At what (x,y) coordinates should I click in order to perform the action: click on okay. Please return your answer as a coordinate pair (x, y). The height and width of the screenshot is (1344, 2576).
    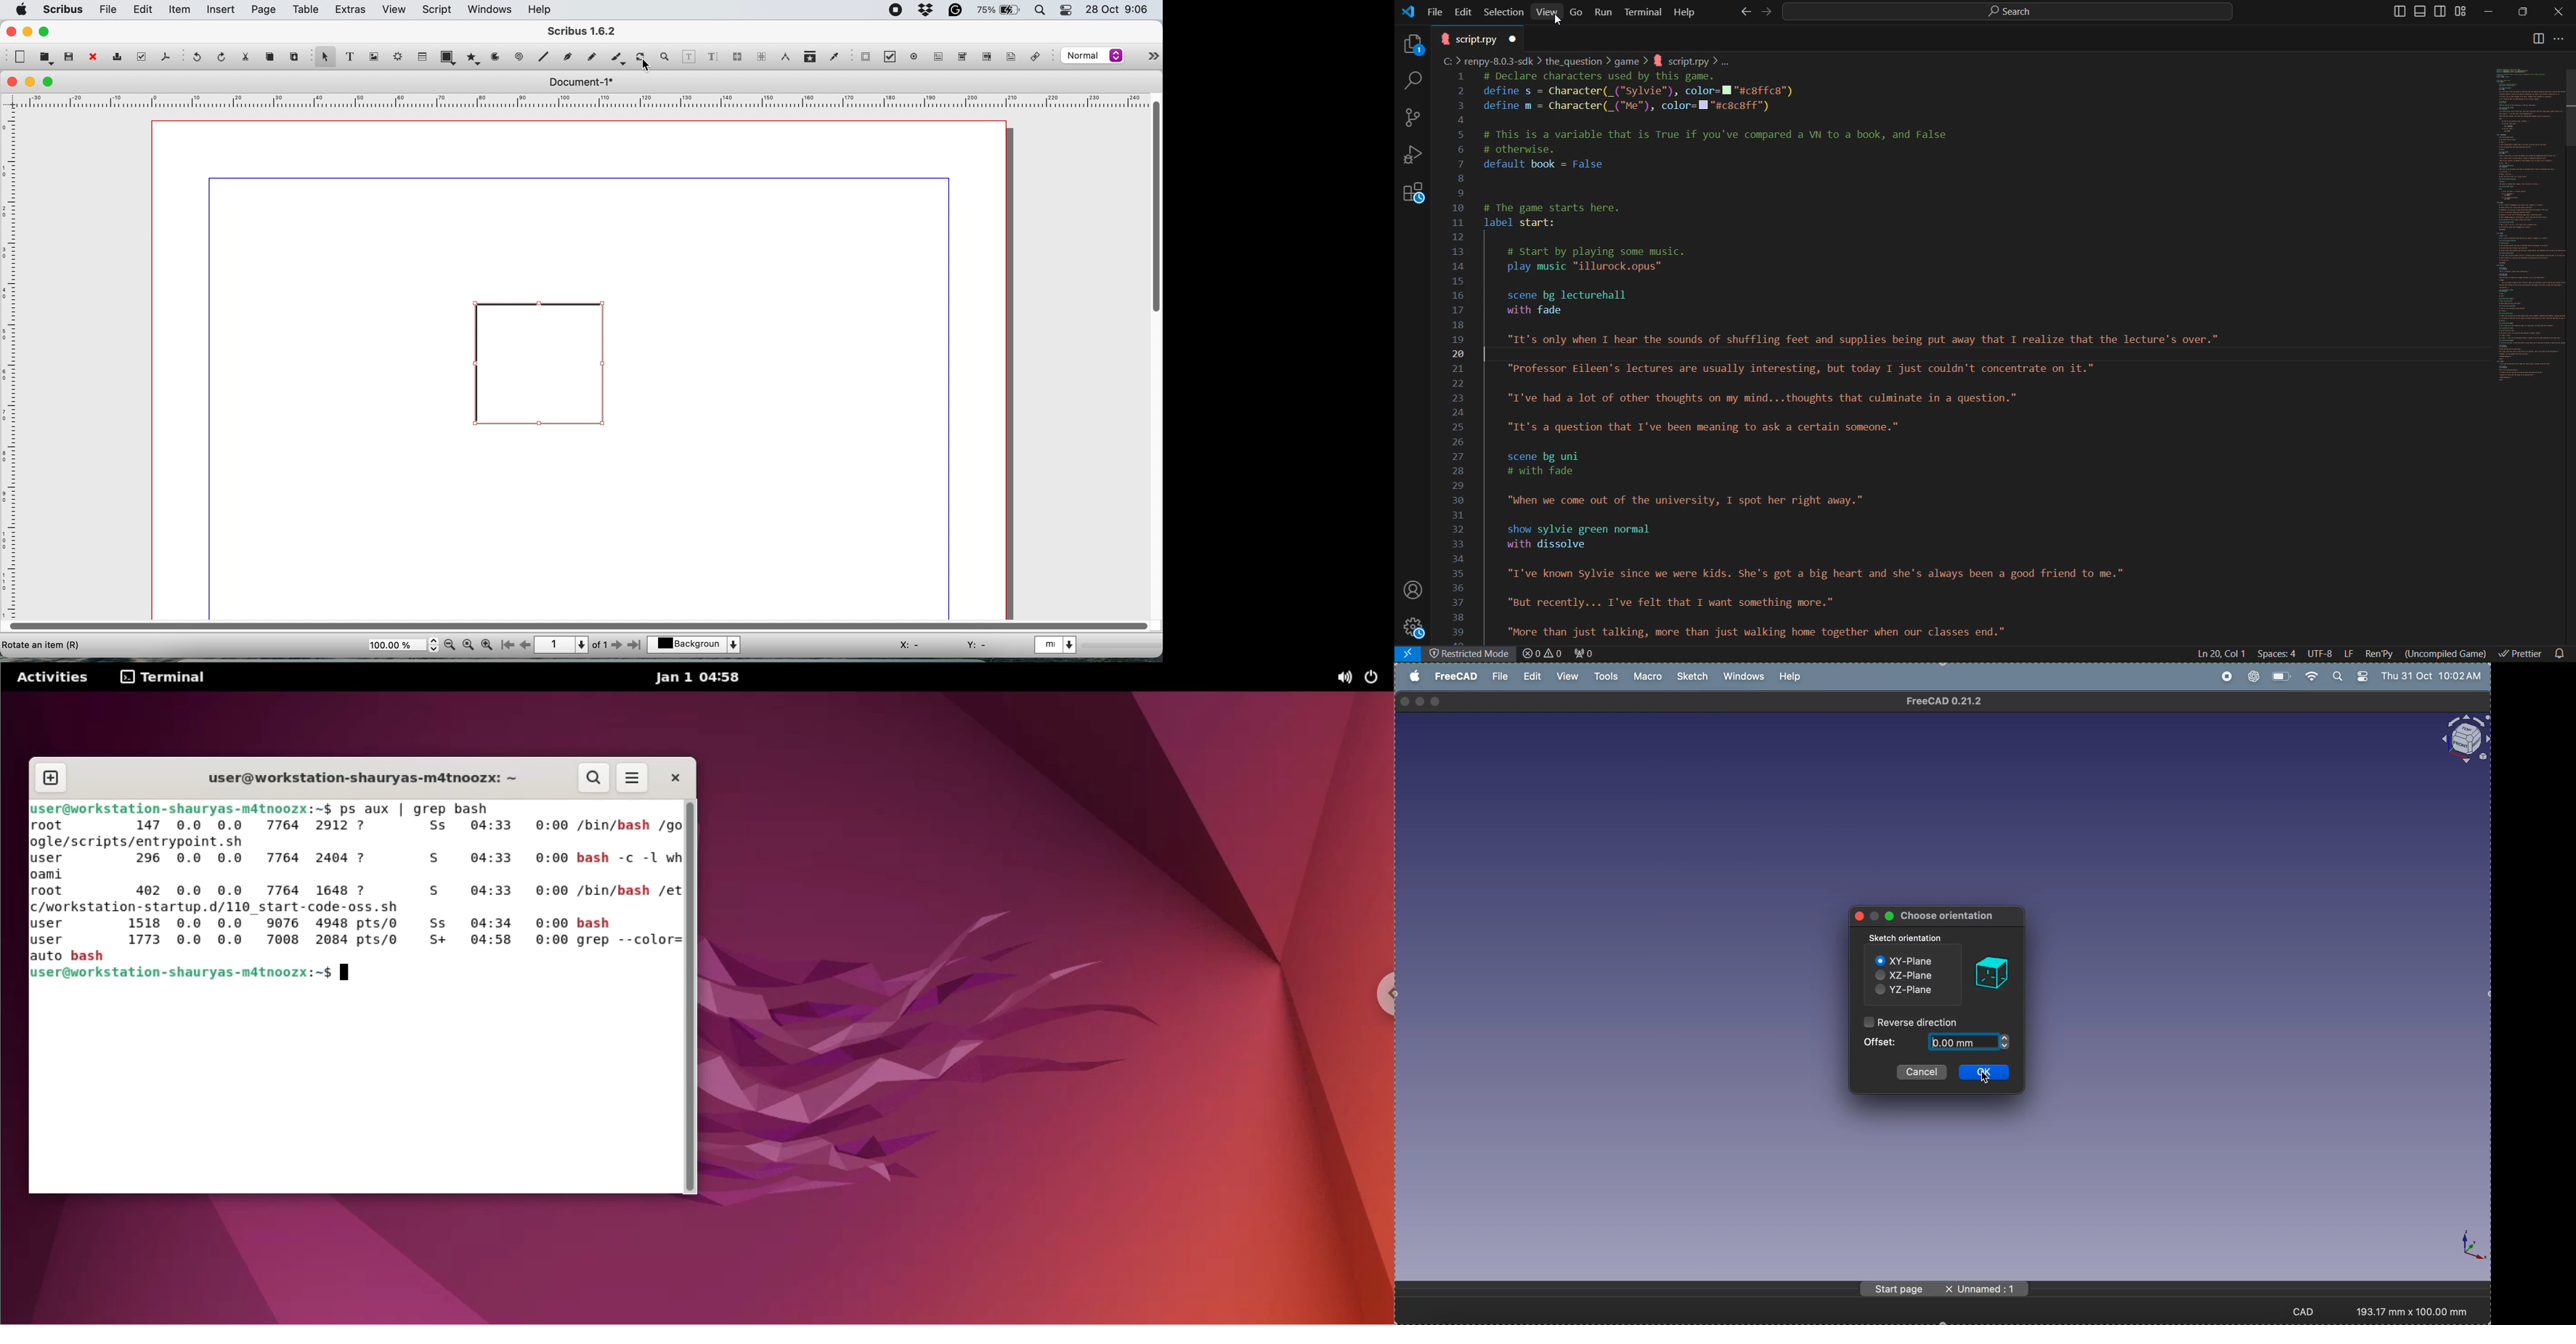
    Looking at the image, I should click on (1987, 1073).